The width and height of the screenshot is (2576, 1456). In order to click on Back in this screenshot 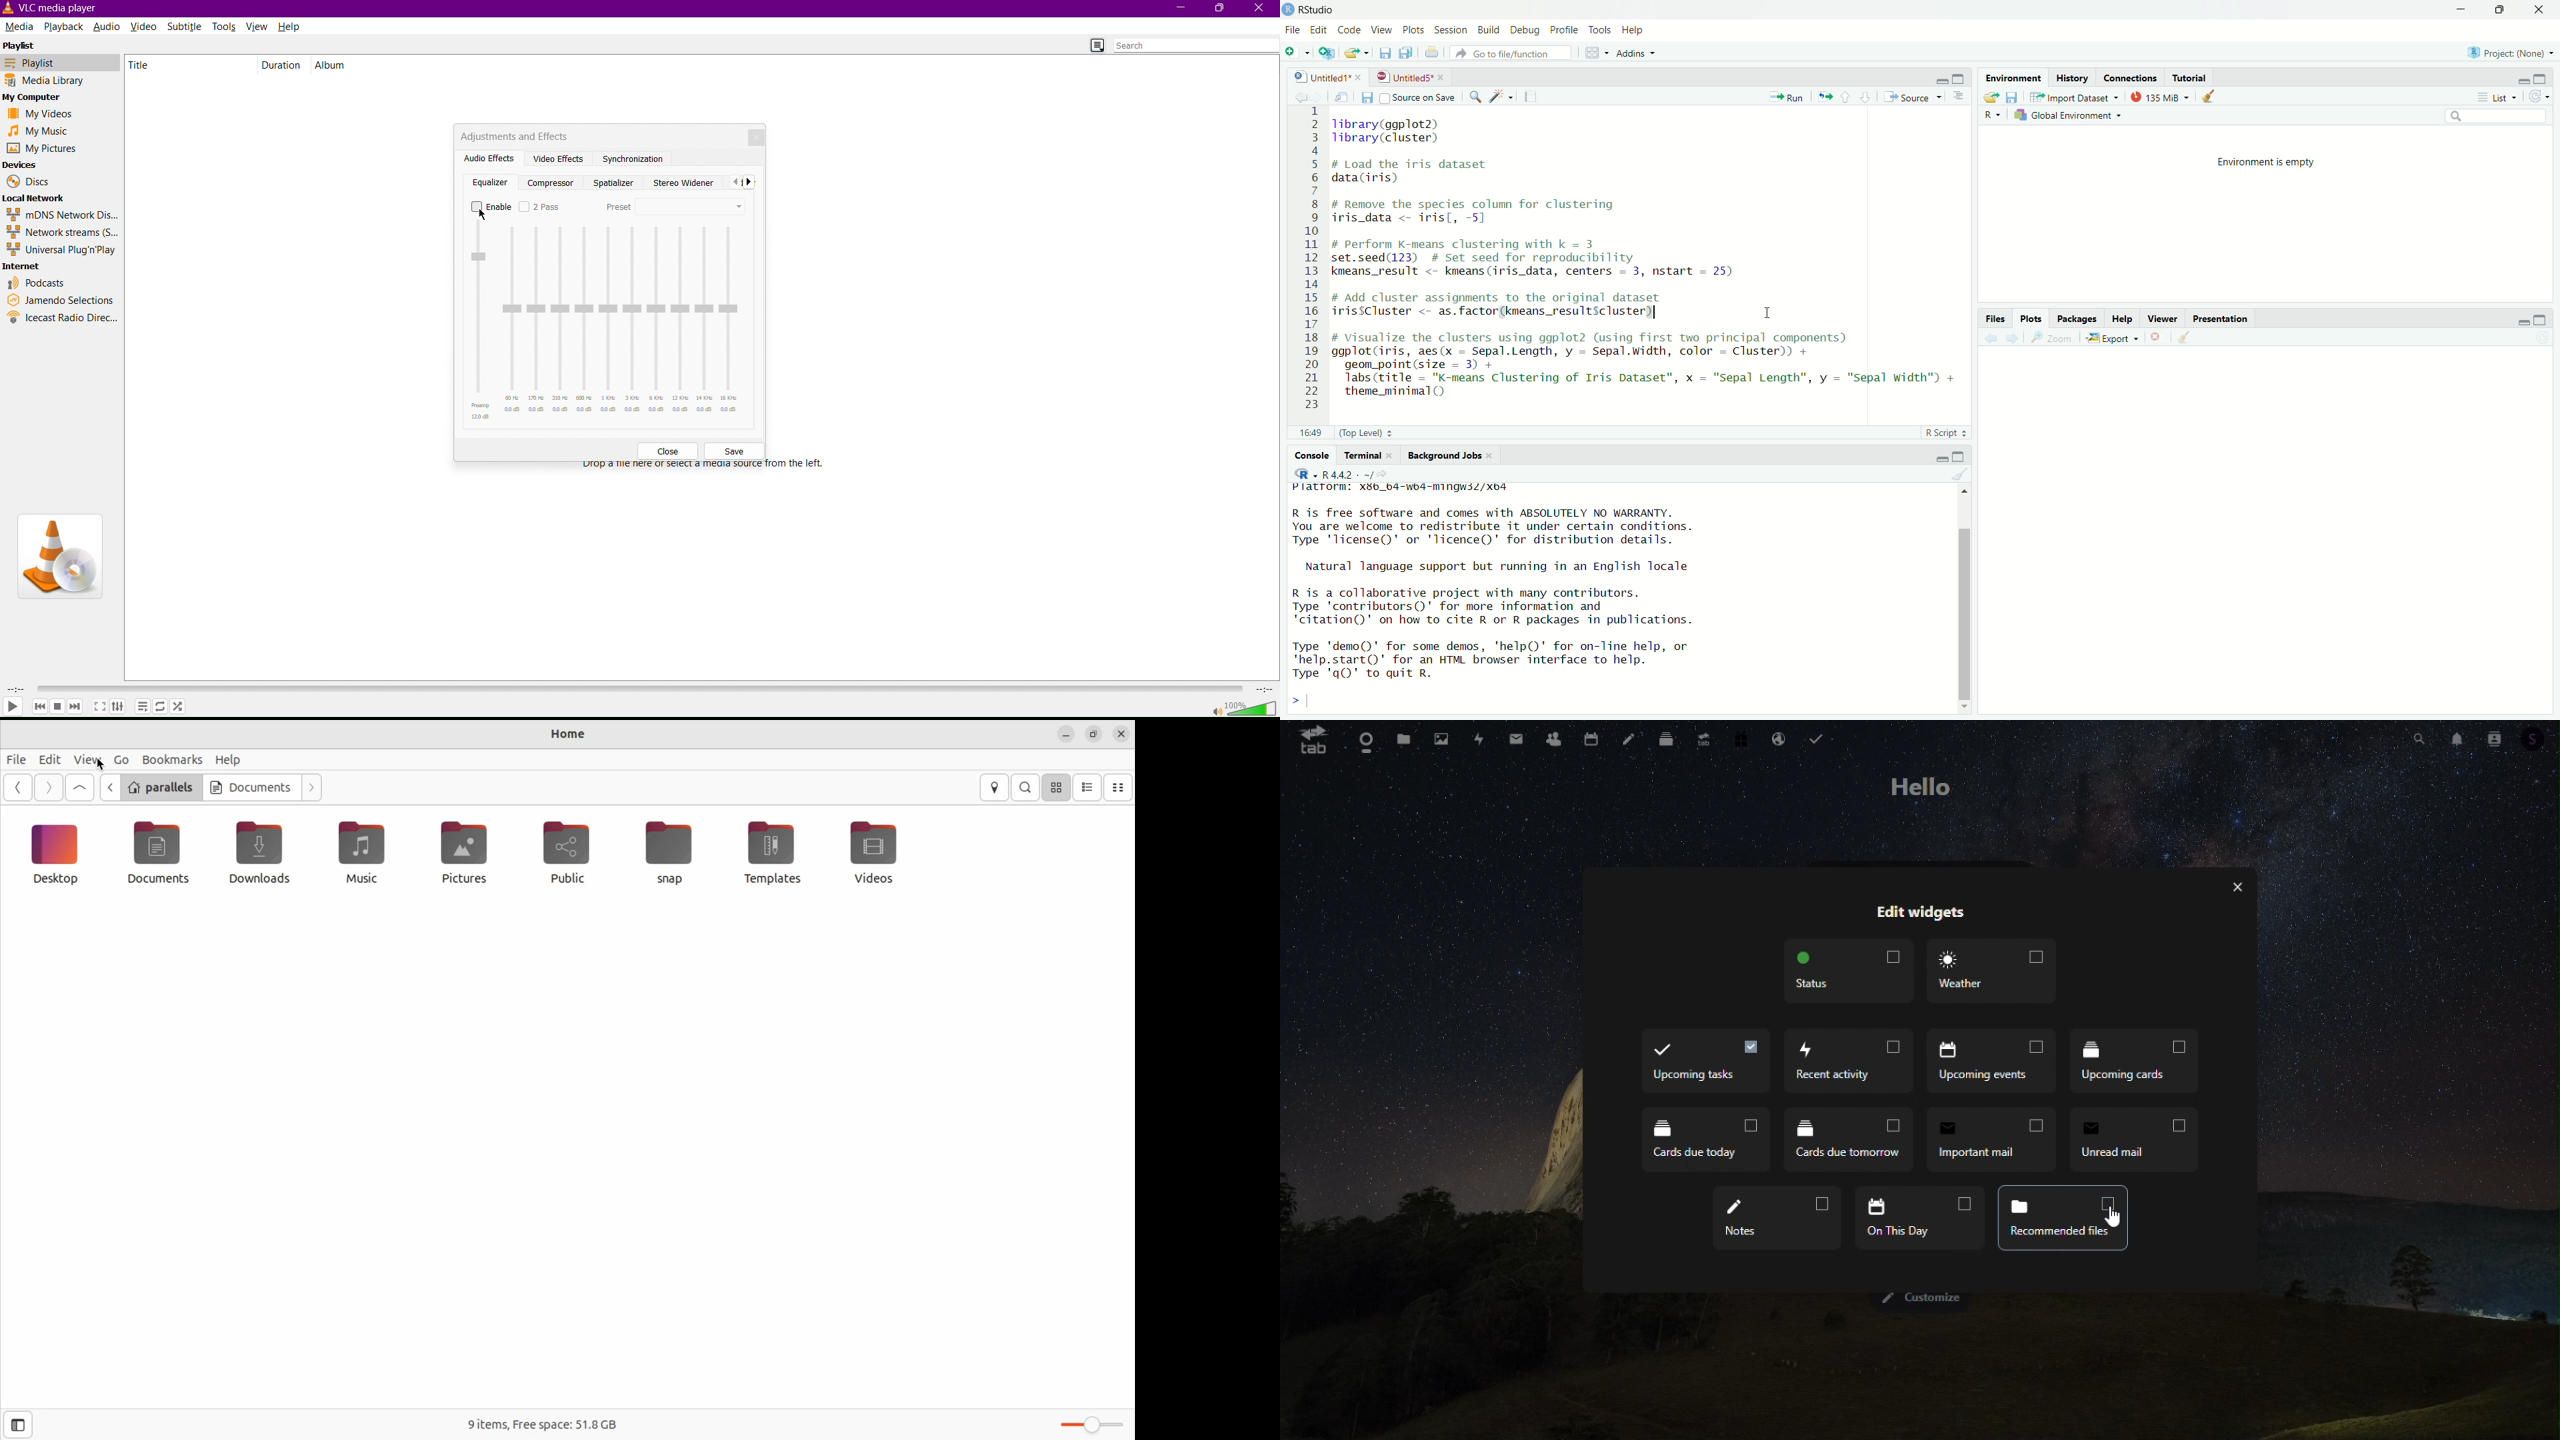, I will do `click(738, 182)`.